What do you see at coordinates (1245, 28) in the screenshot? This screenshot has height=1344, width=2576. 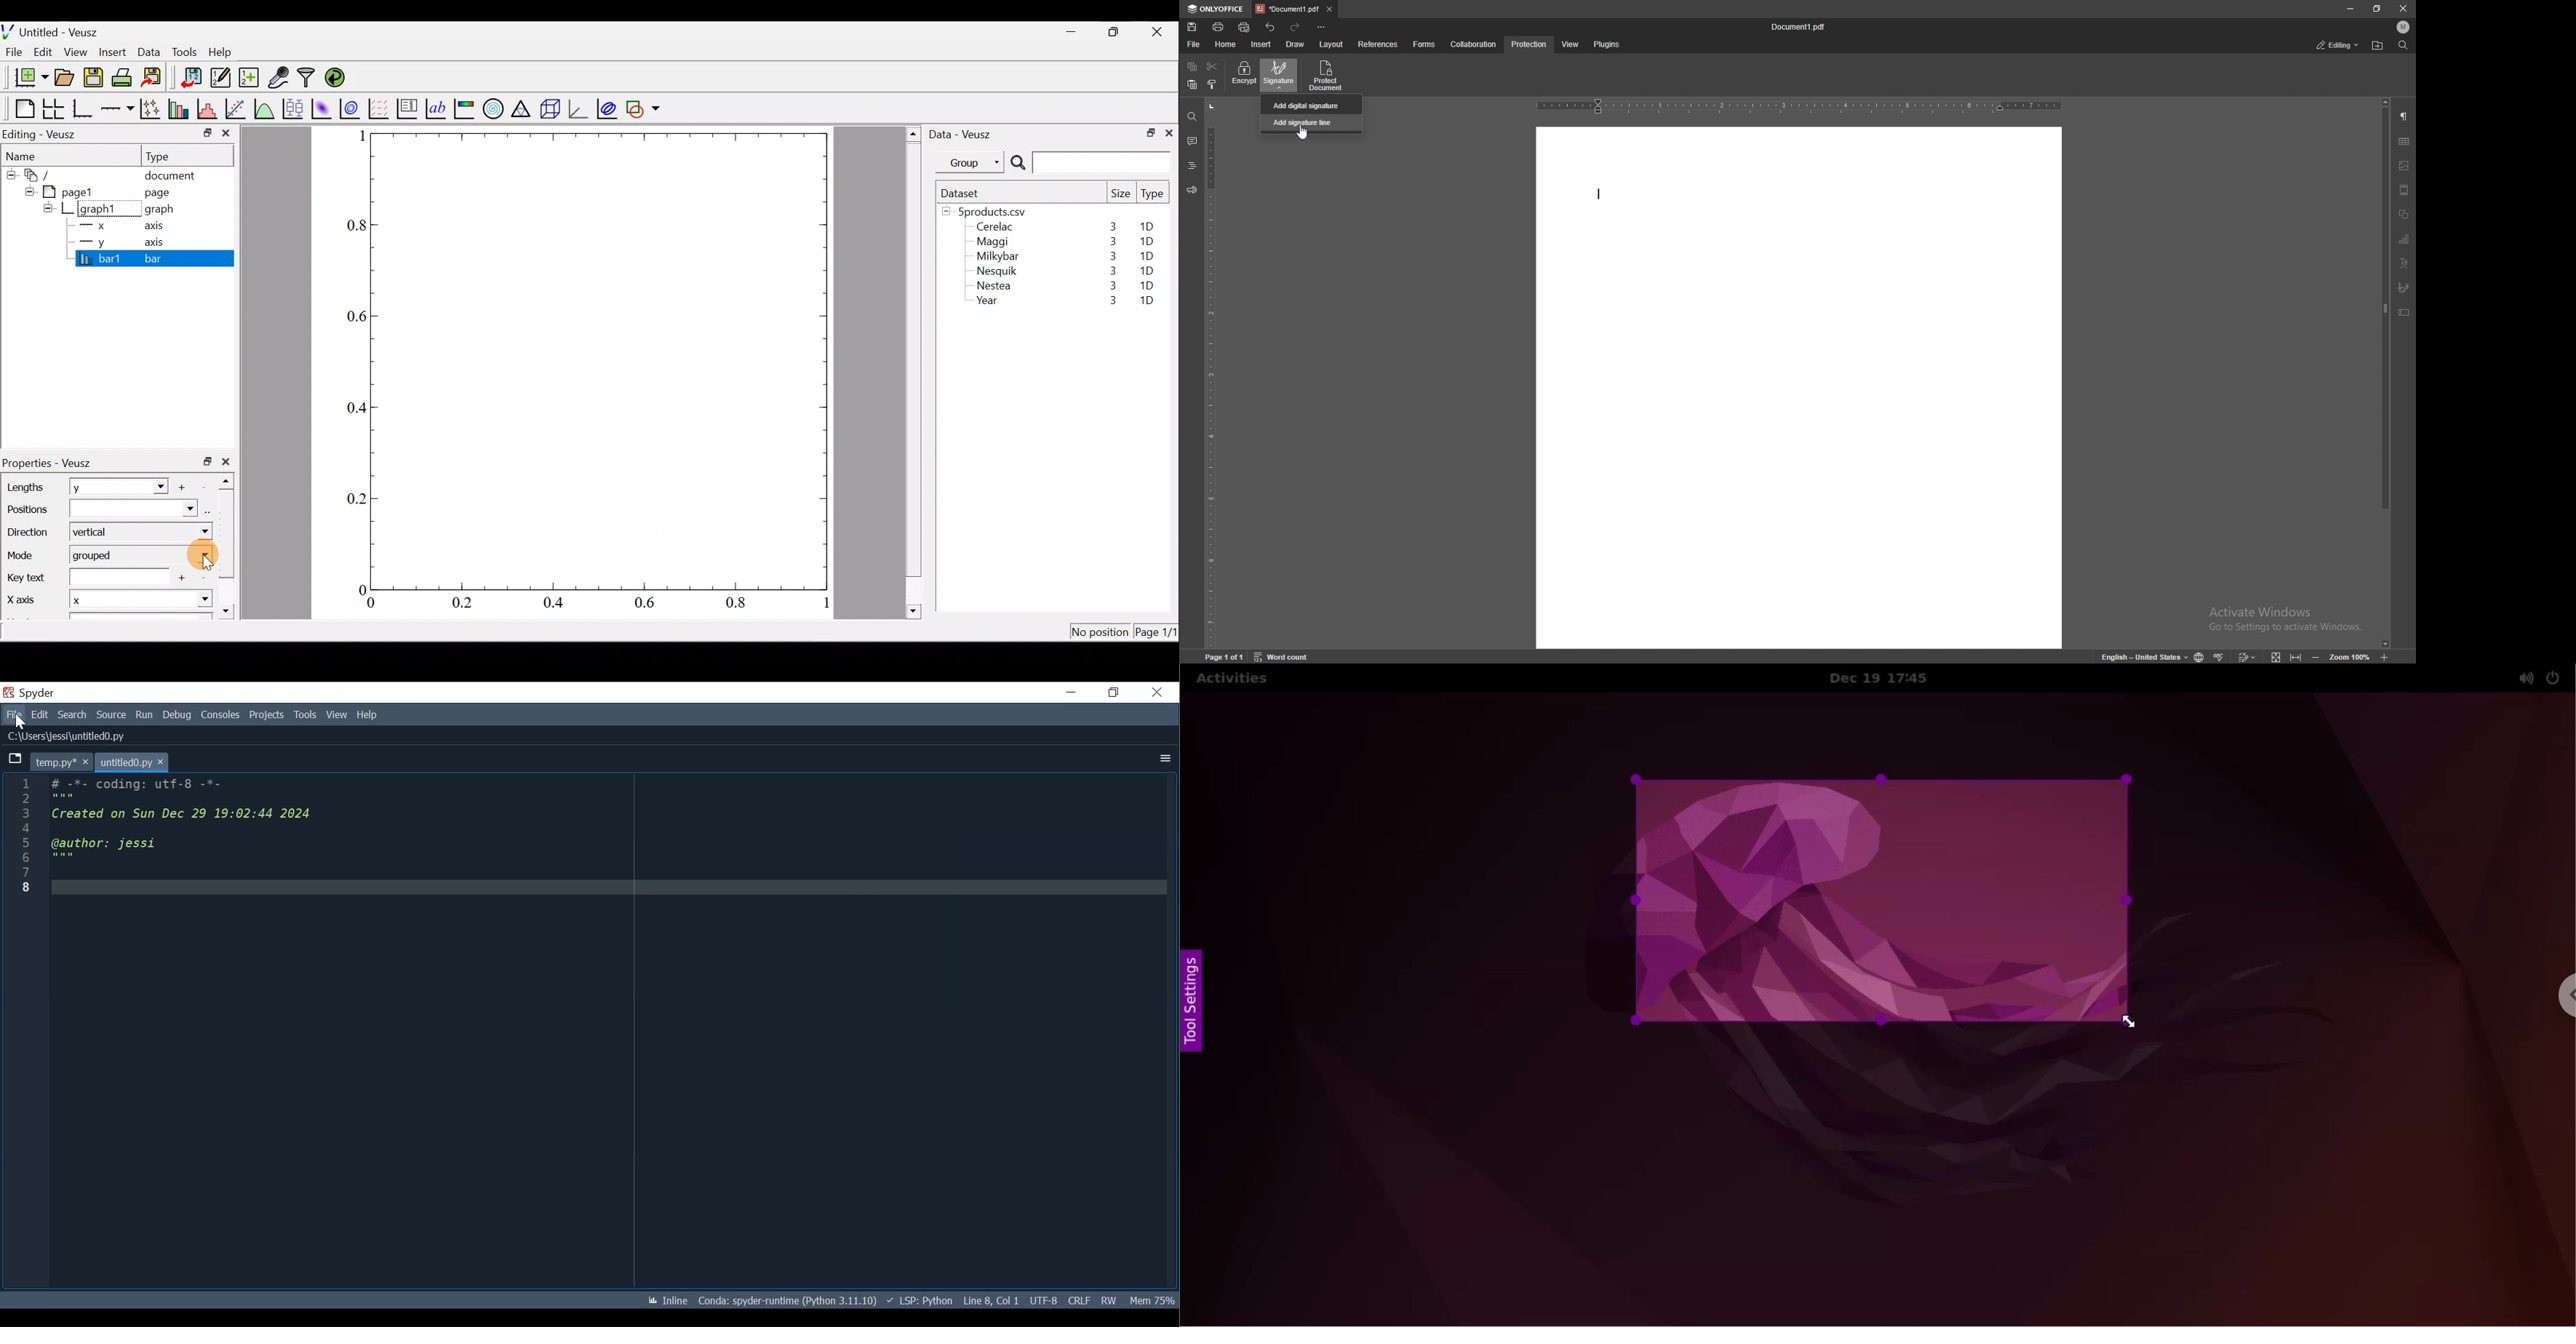 I see `quick print` at bounding box center [1245, 28].